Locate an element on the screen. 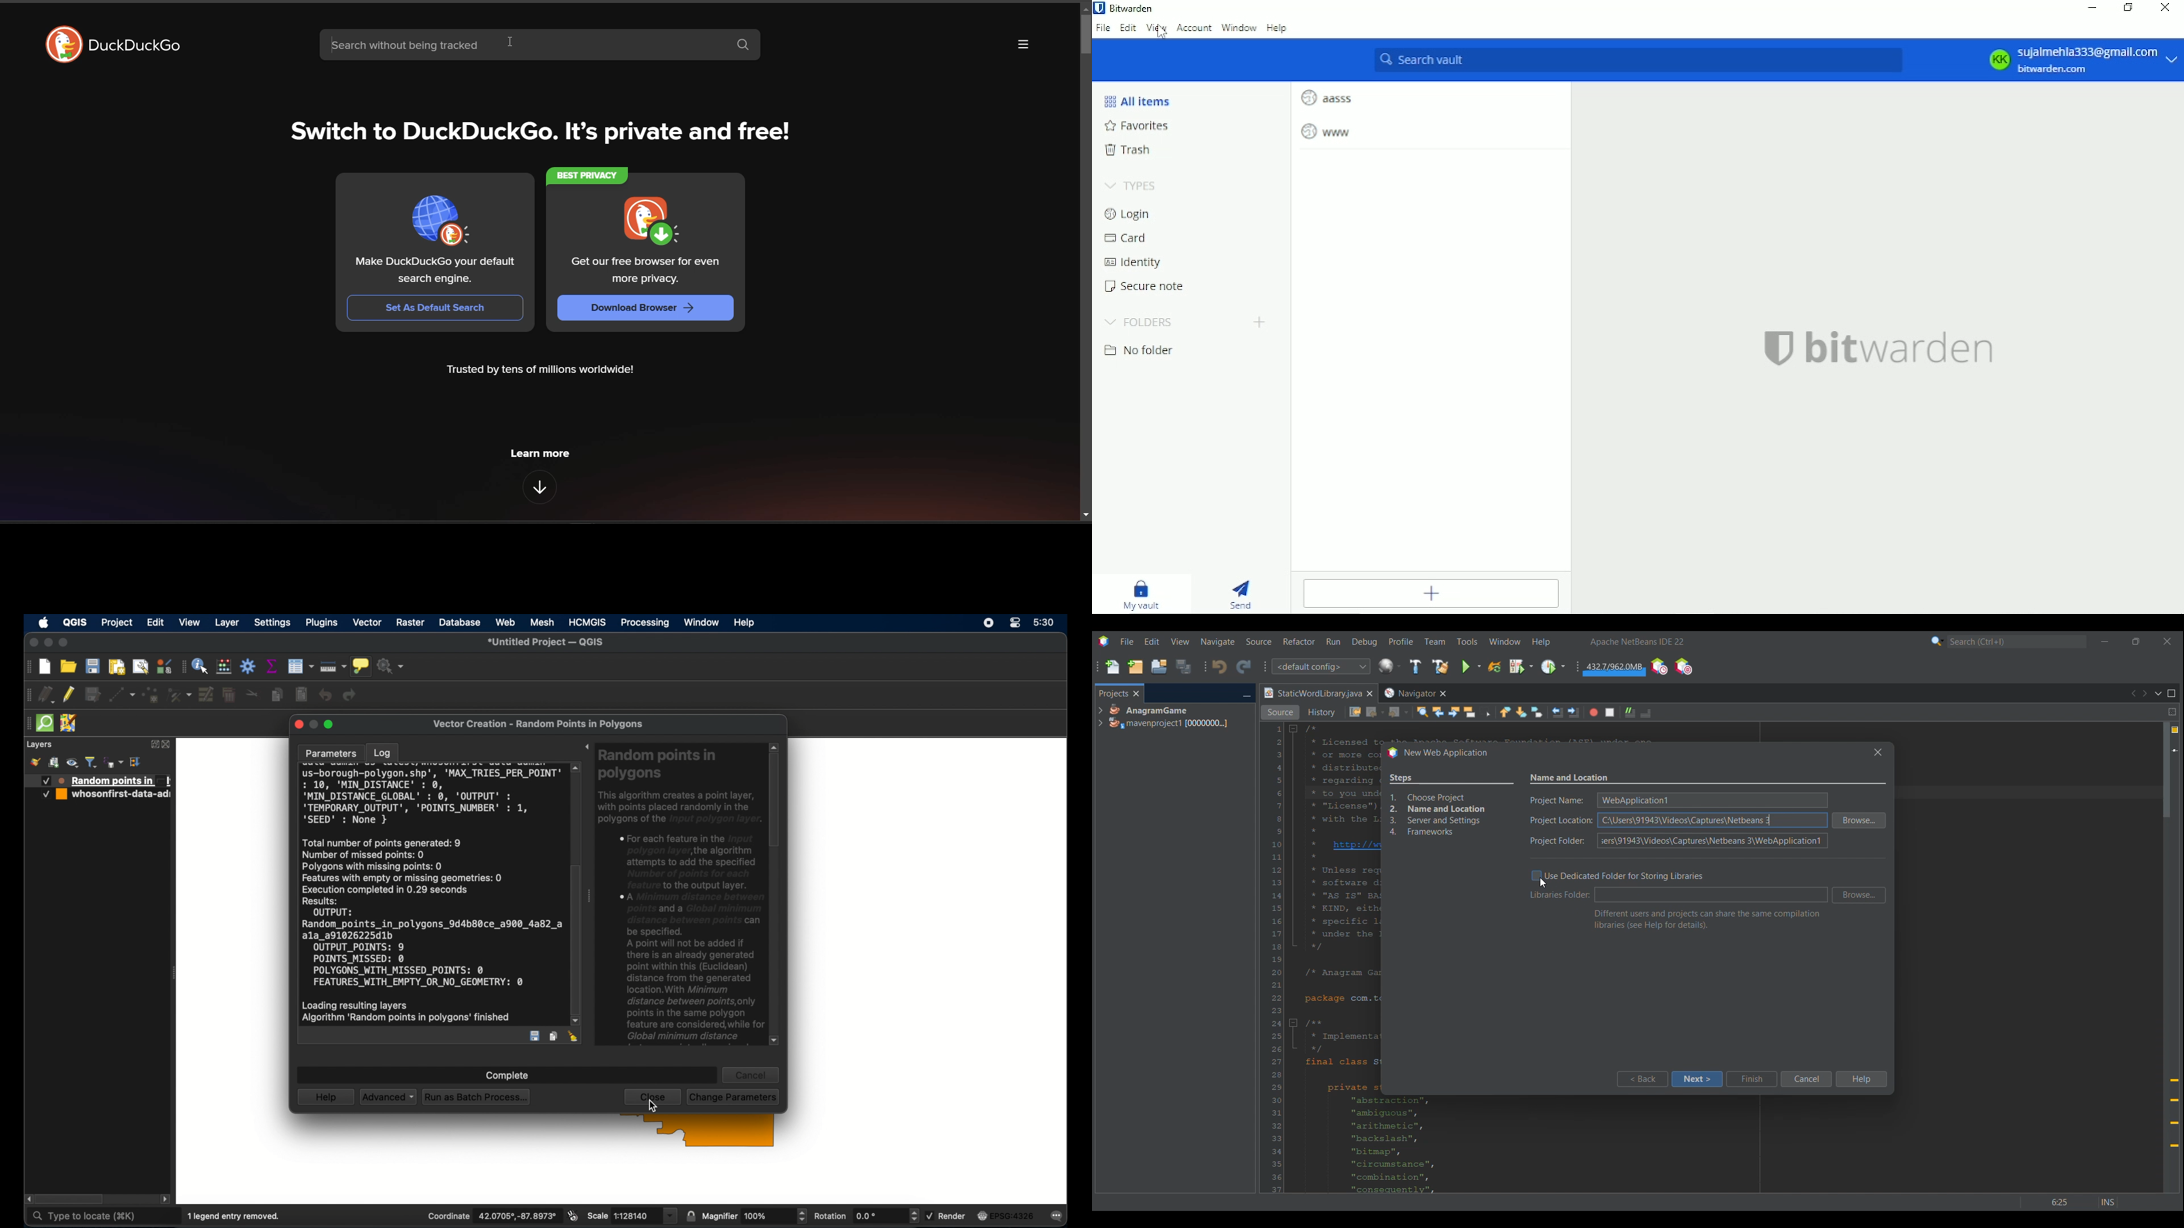 Image resolution: width=2184 pixels, height=1232 pixels. vertex tool is located at coordinates (179, 694).